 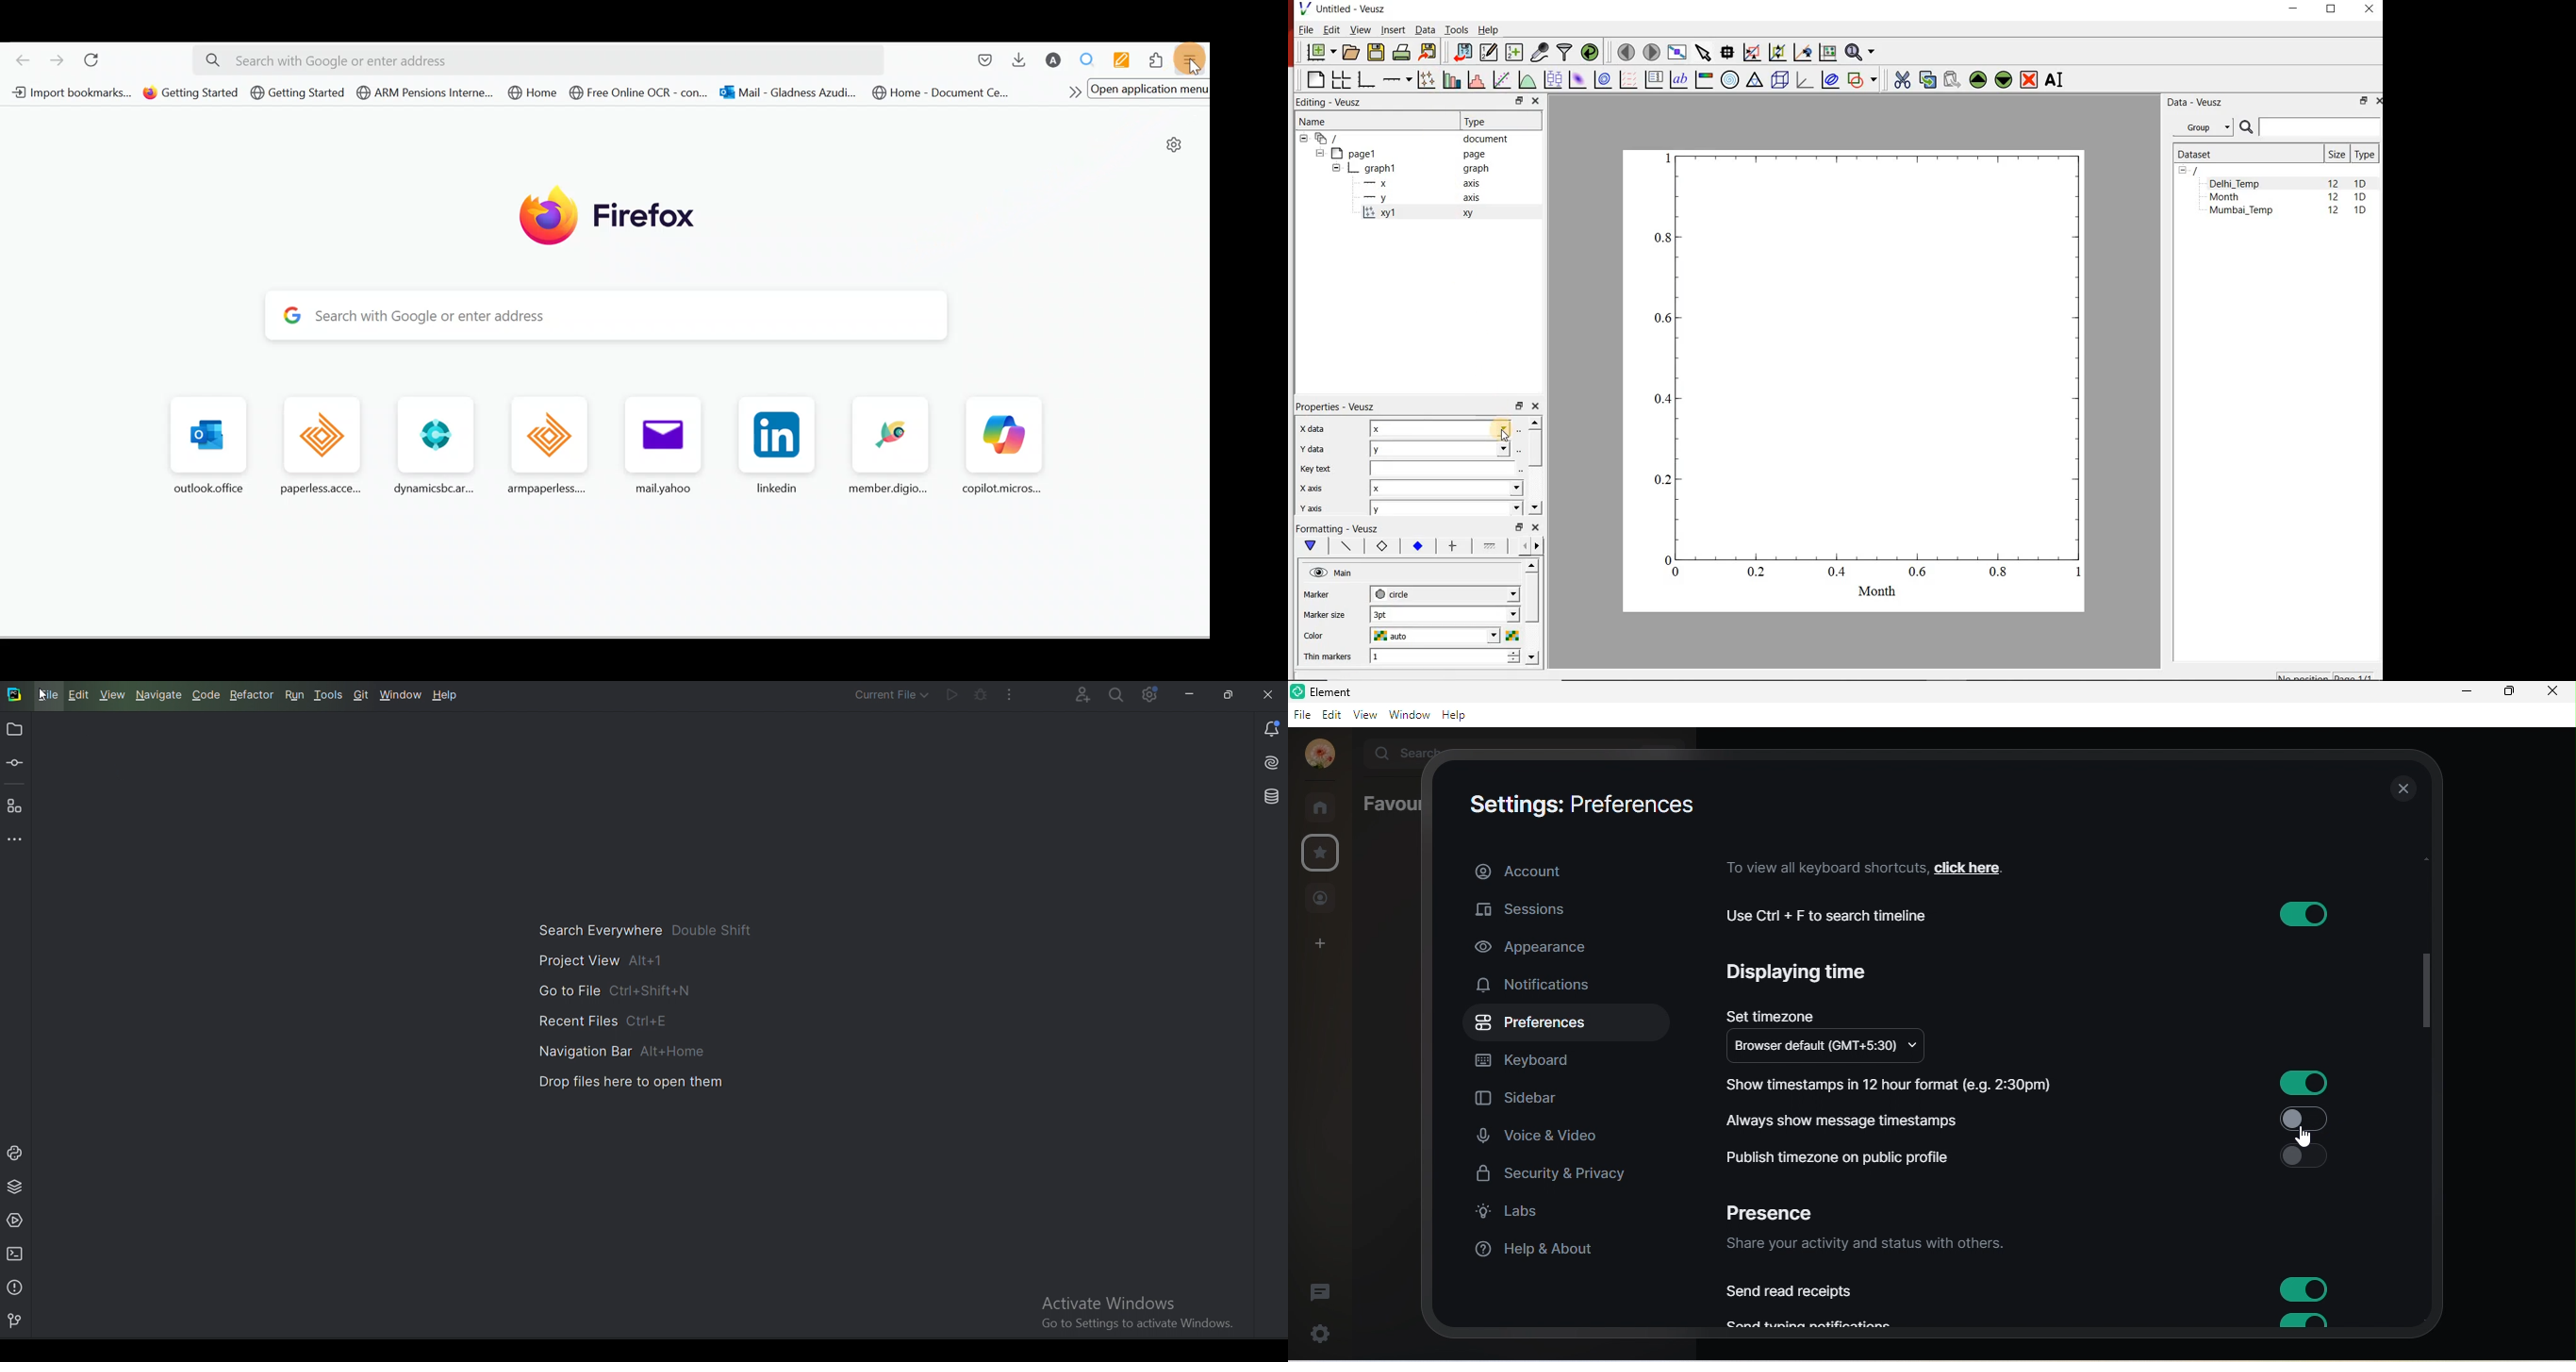 I want to click on drop down scroll bar, so click(x=2422, y=988).